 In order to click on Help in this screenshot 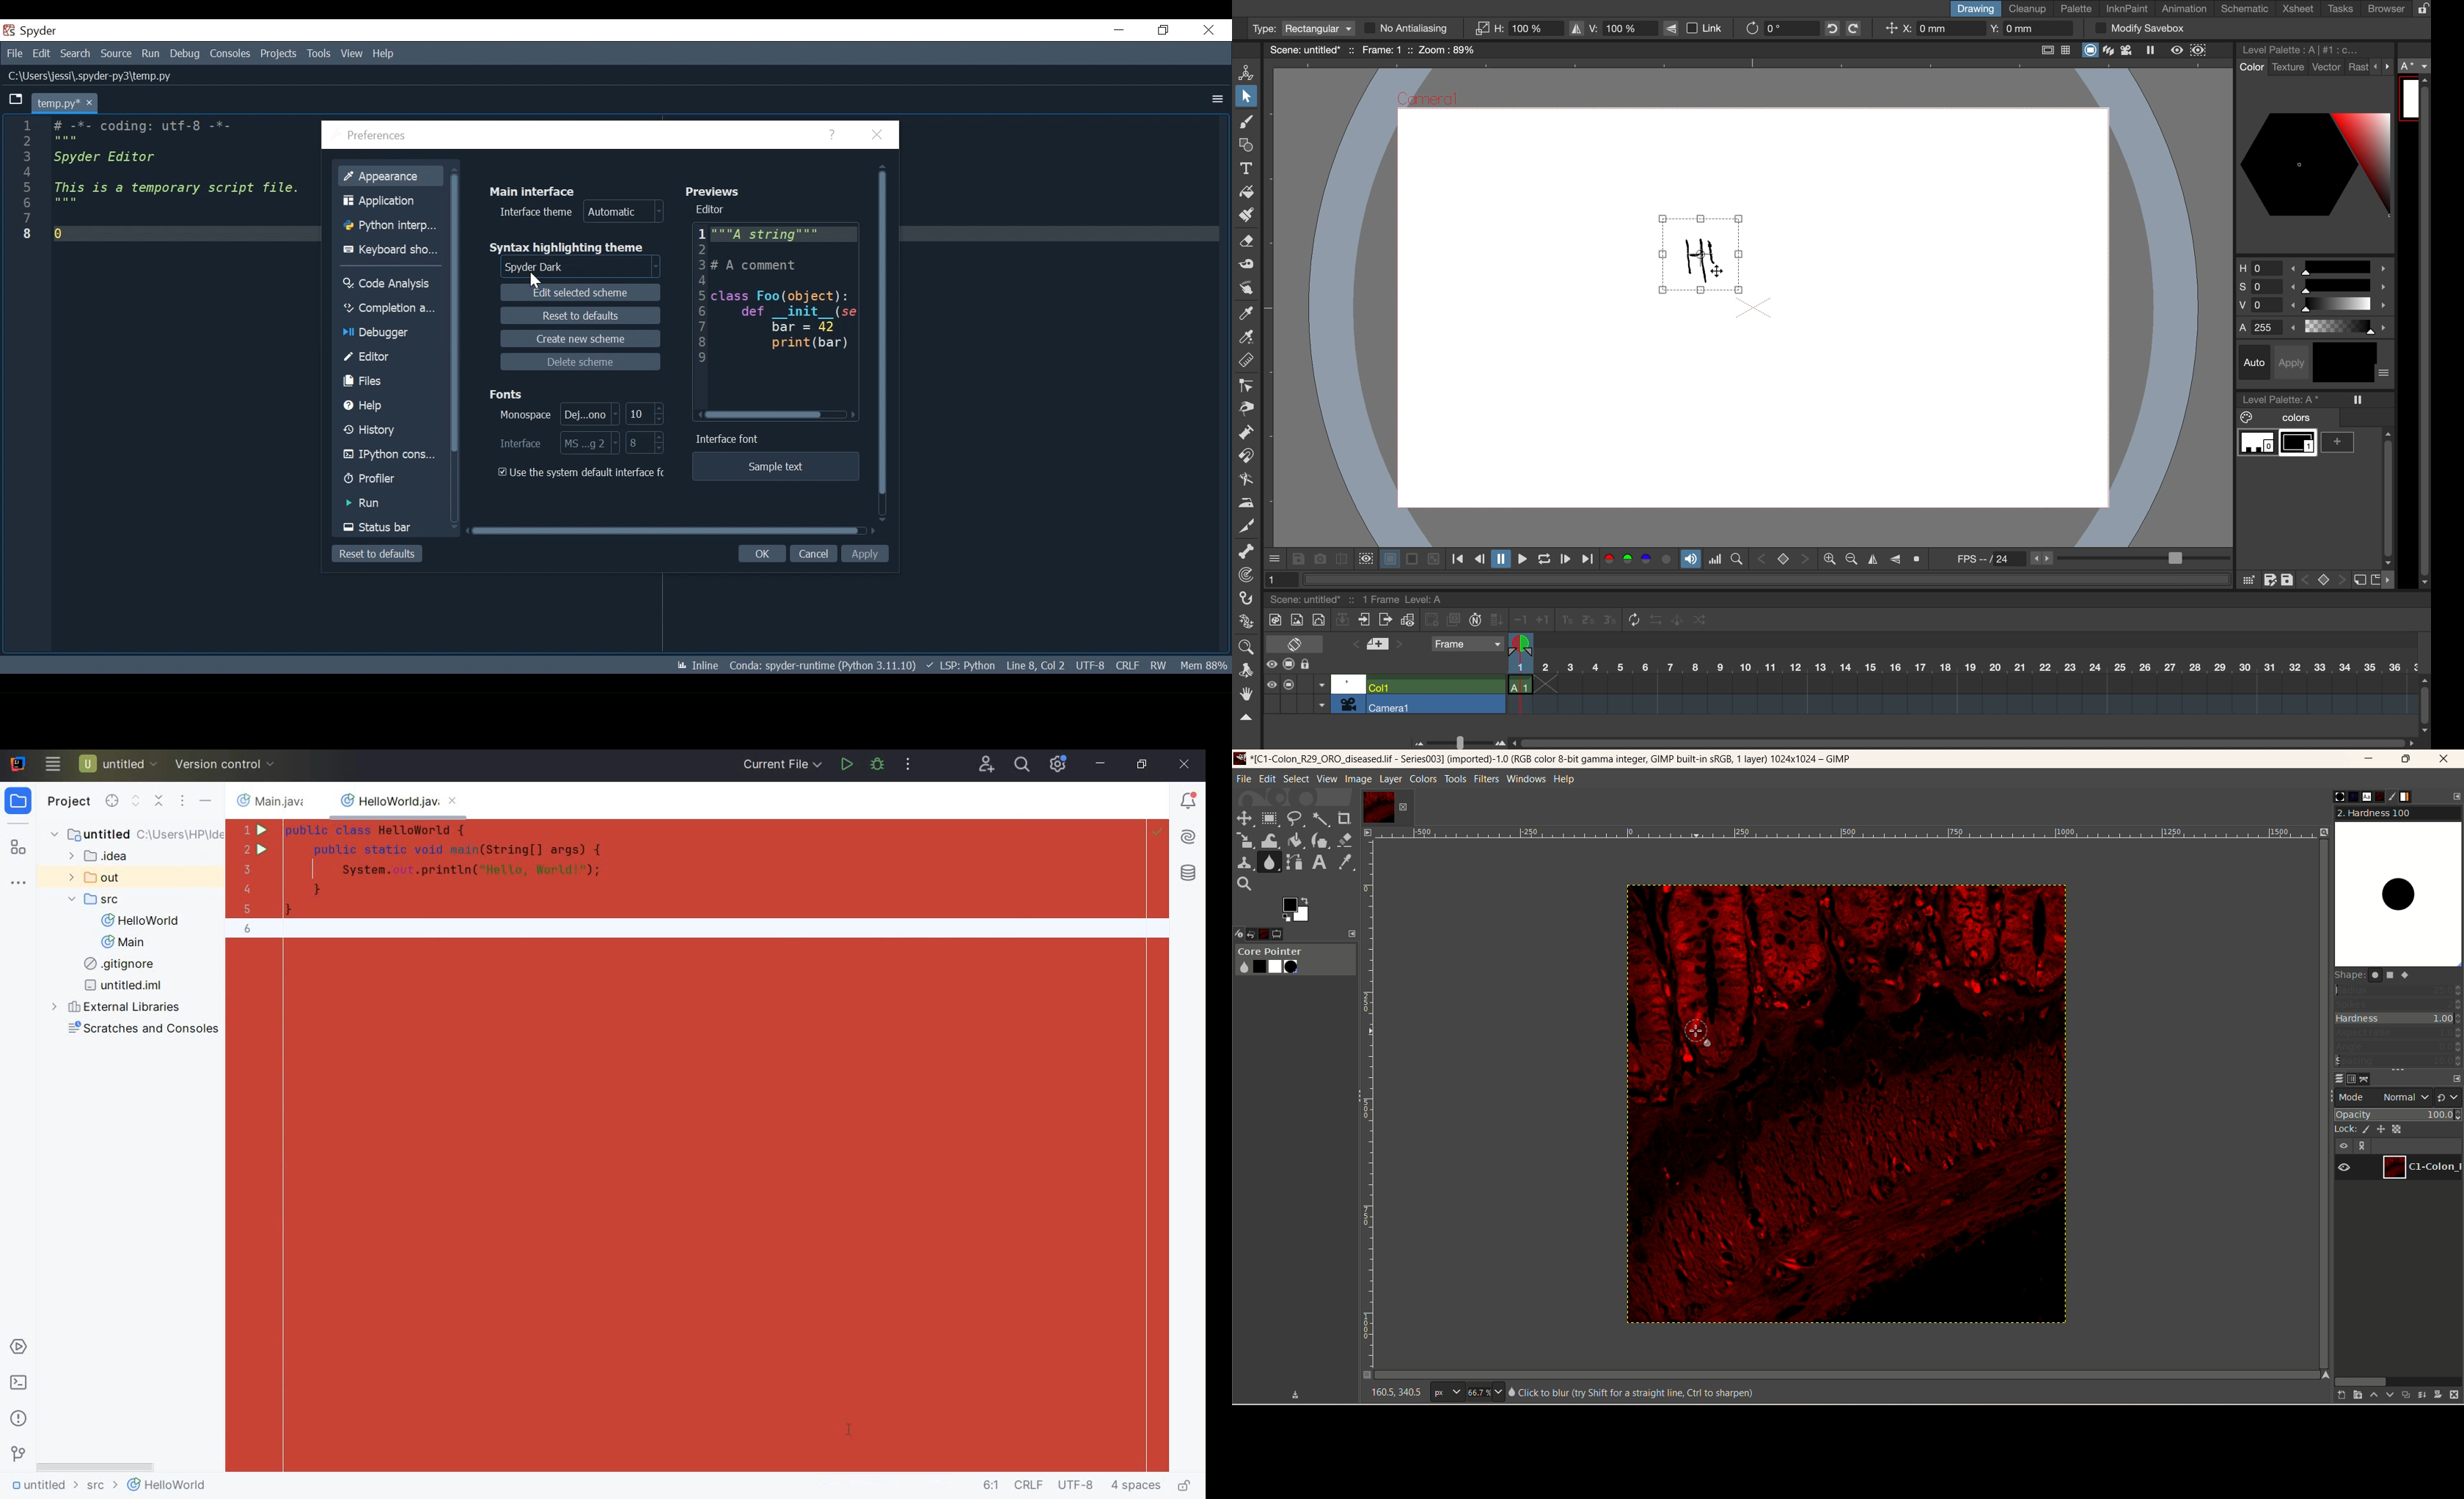, I will do `click(384, 54)`.